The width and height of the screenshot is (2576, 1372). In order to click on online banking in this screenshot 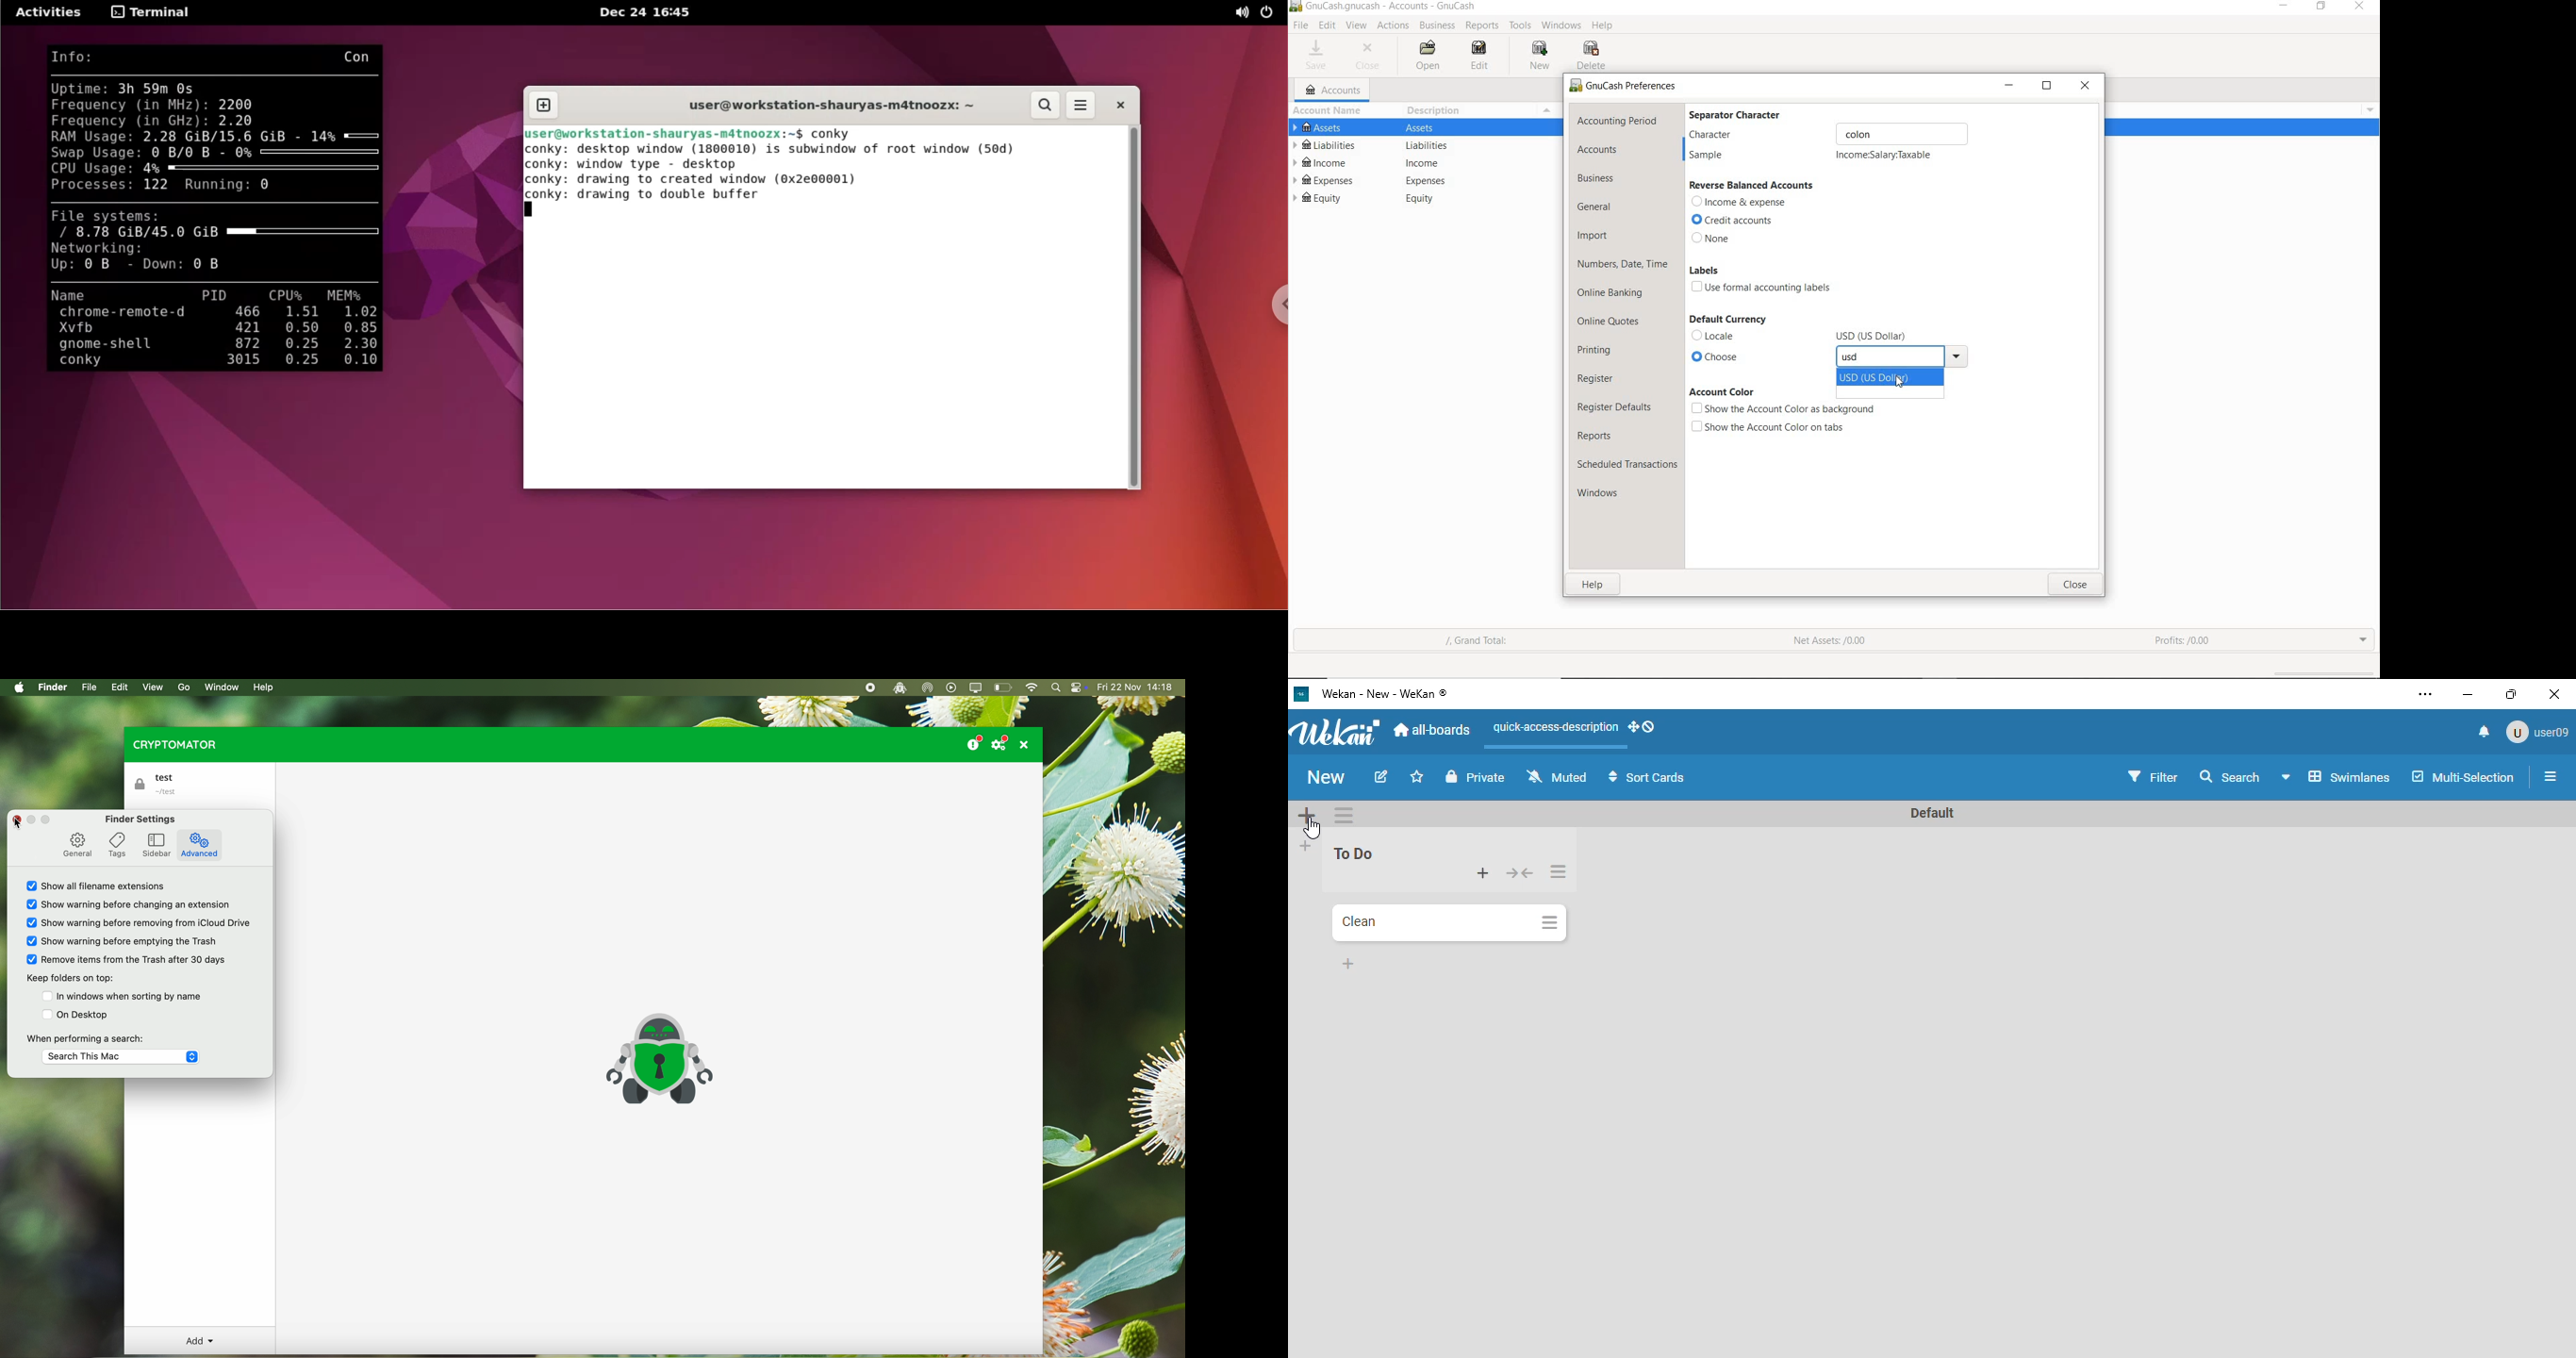, I will do `click(1613, 295)`.